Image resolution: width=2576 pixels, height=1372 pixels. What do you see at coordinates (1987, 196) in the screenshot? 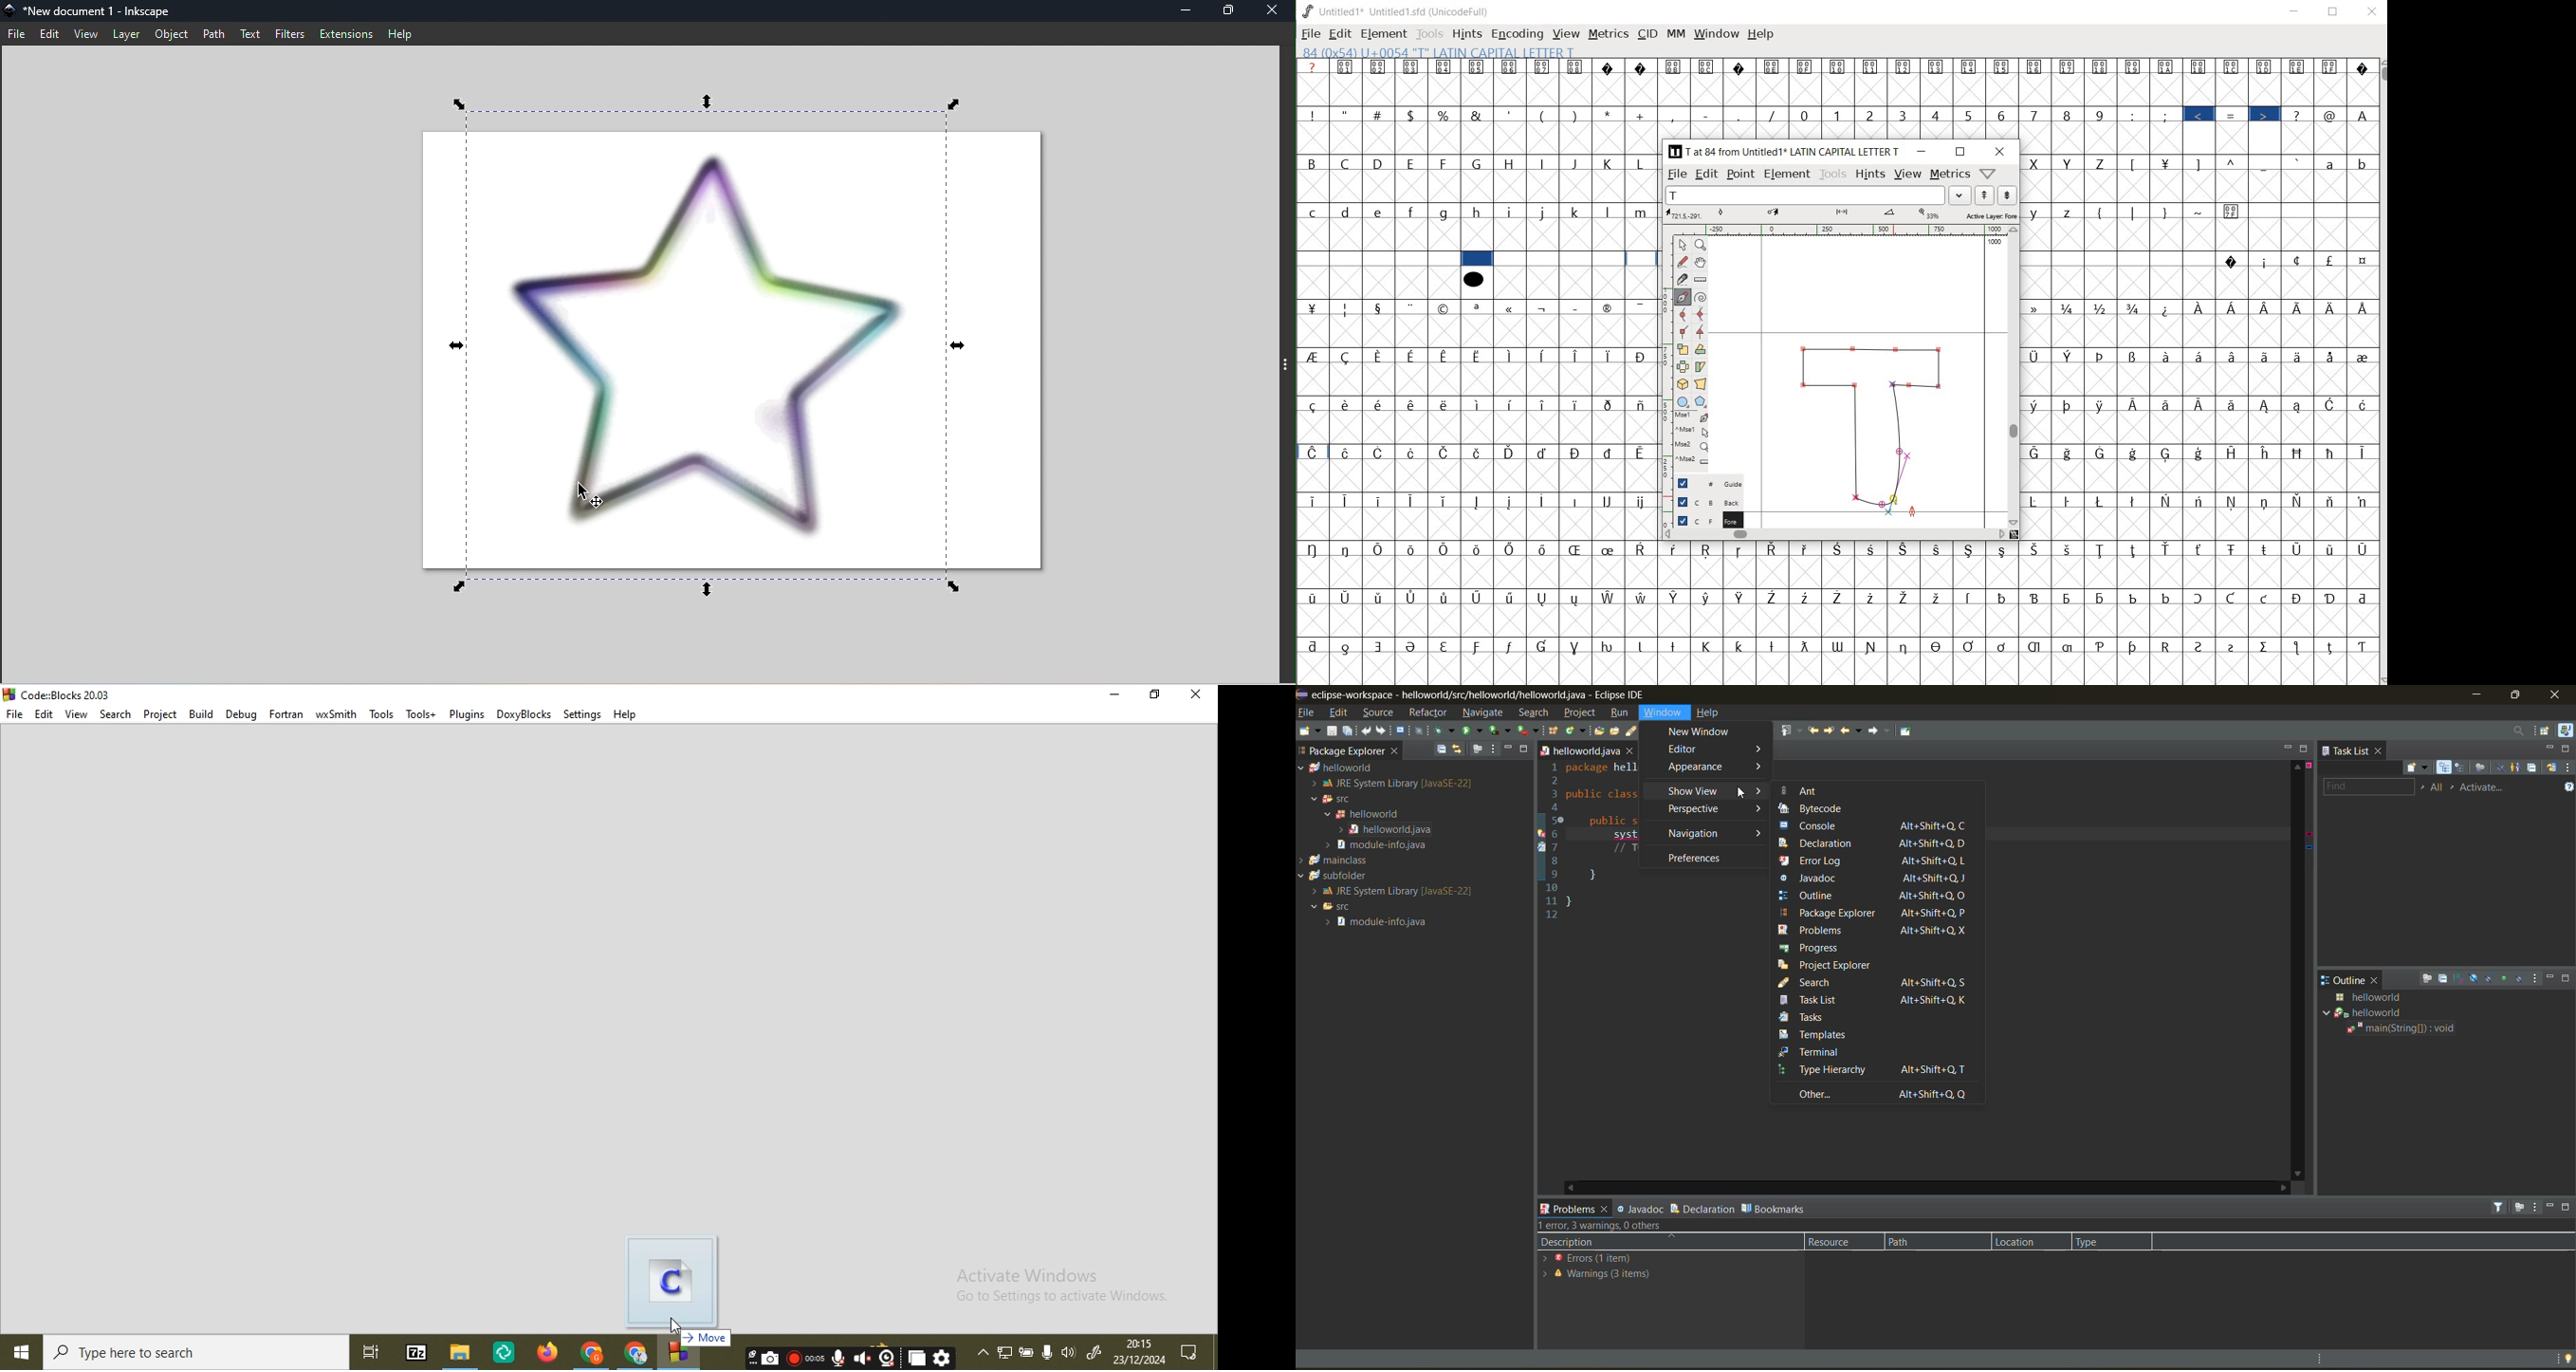
I see `previous word` at bounding box center [1987, 196].